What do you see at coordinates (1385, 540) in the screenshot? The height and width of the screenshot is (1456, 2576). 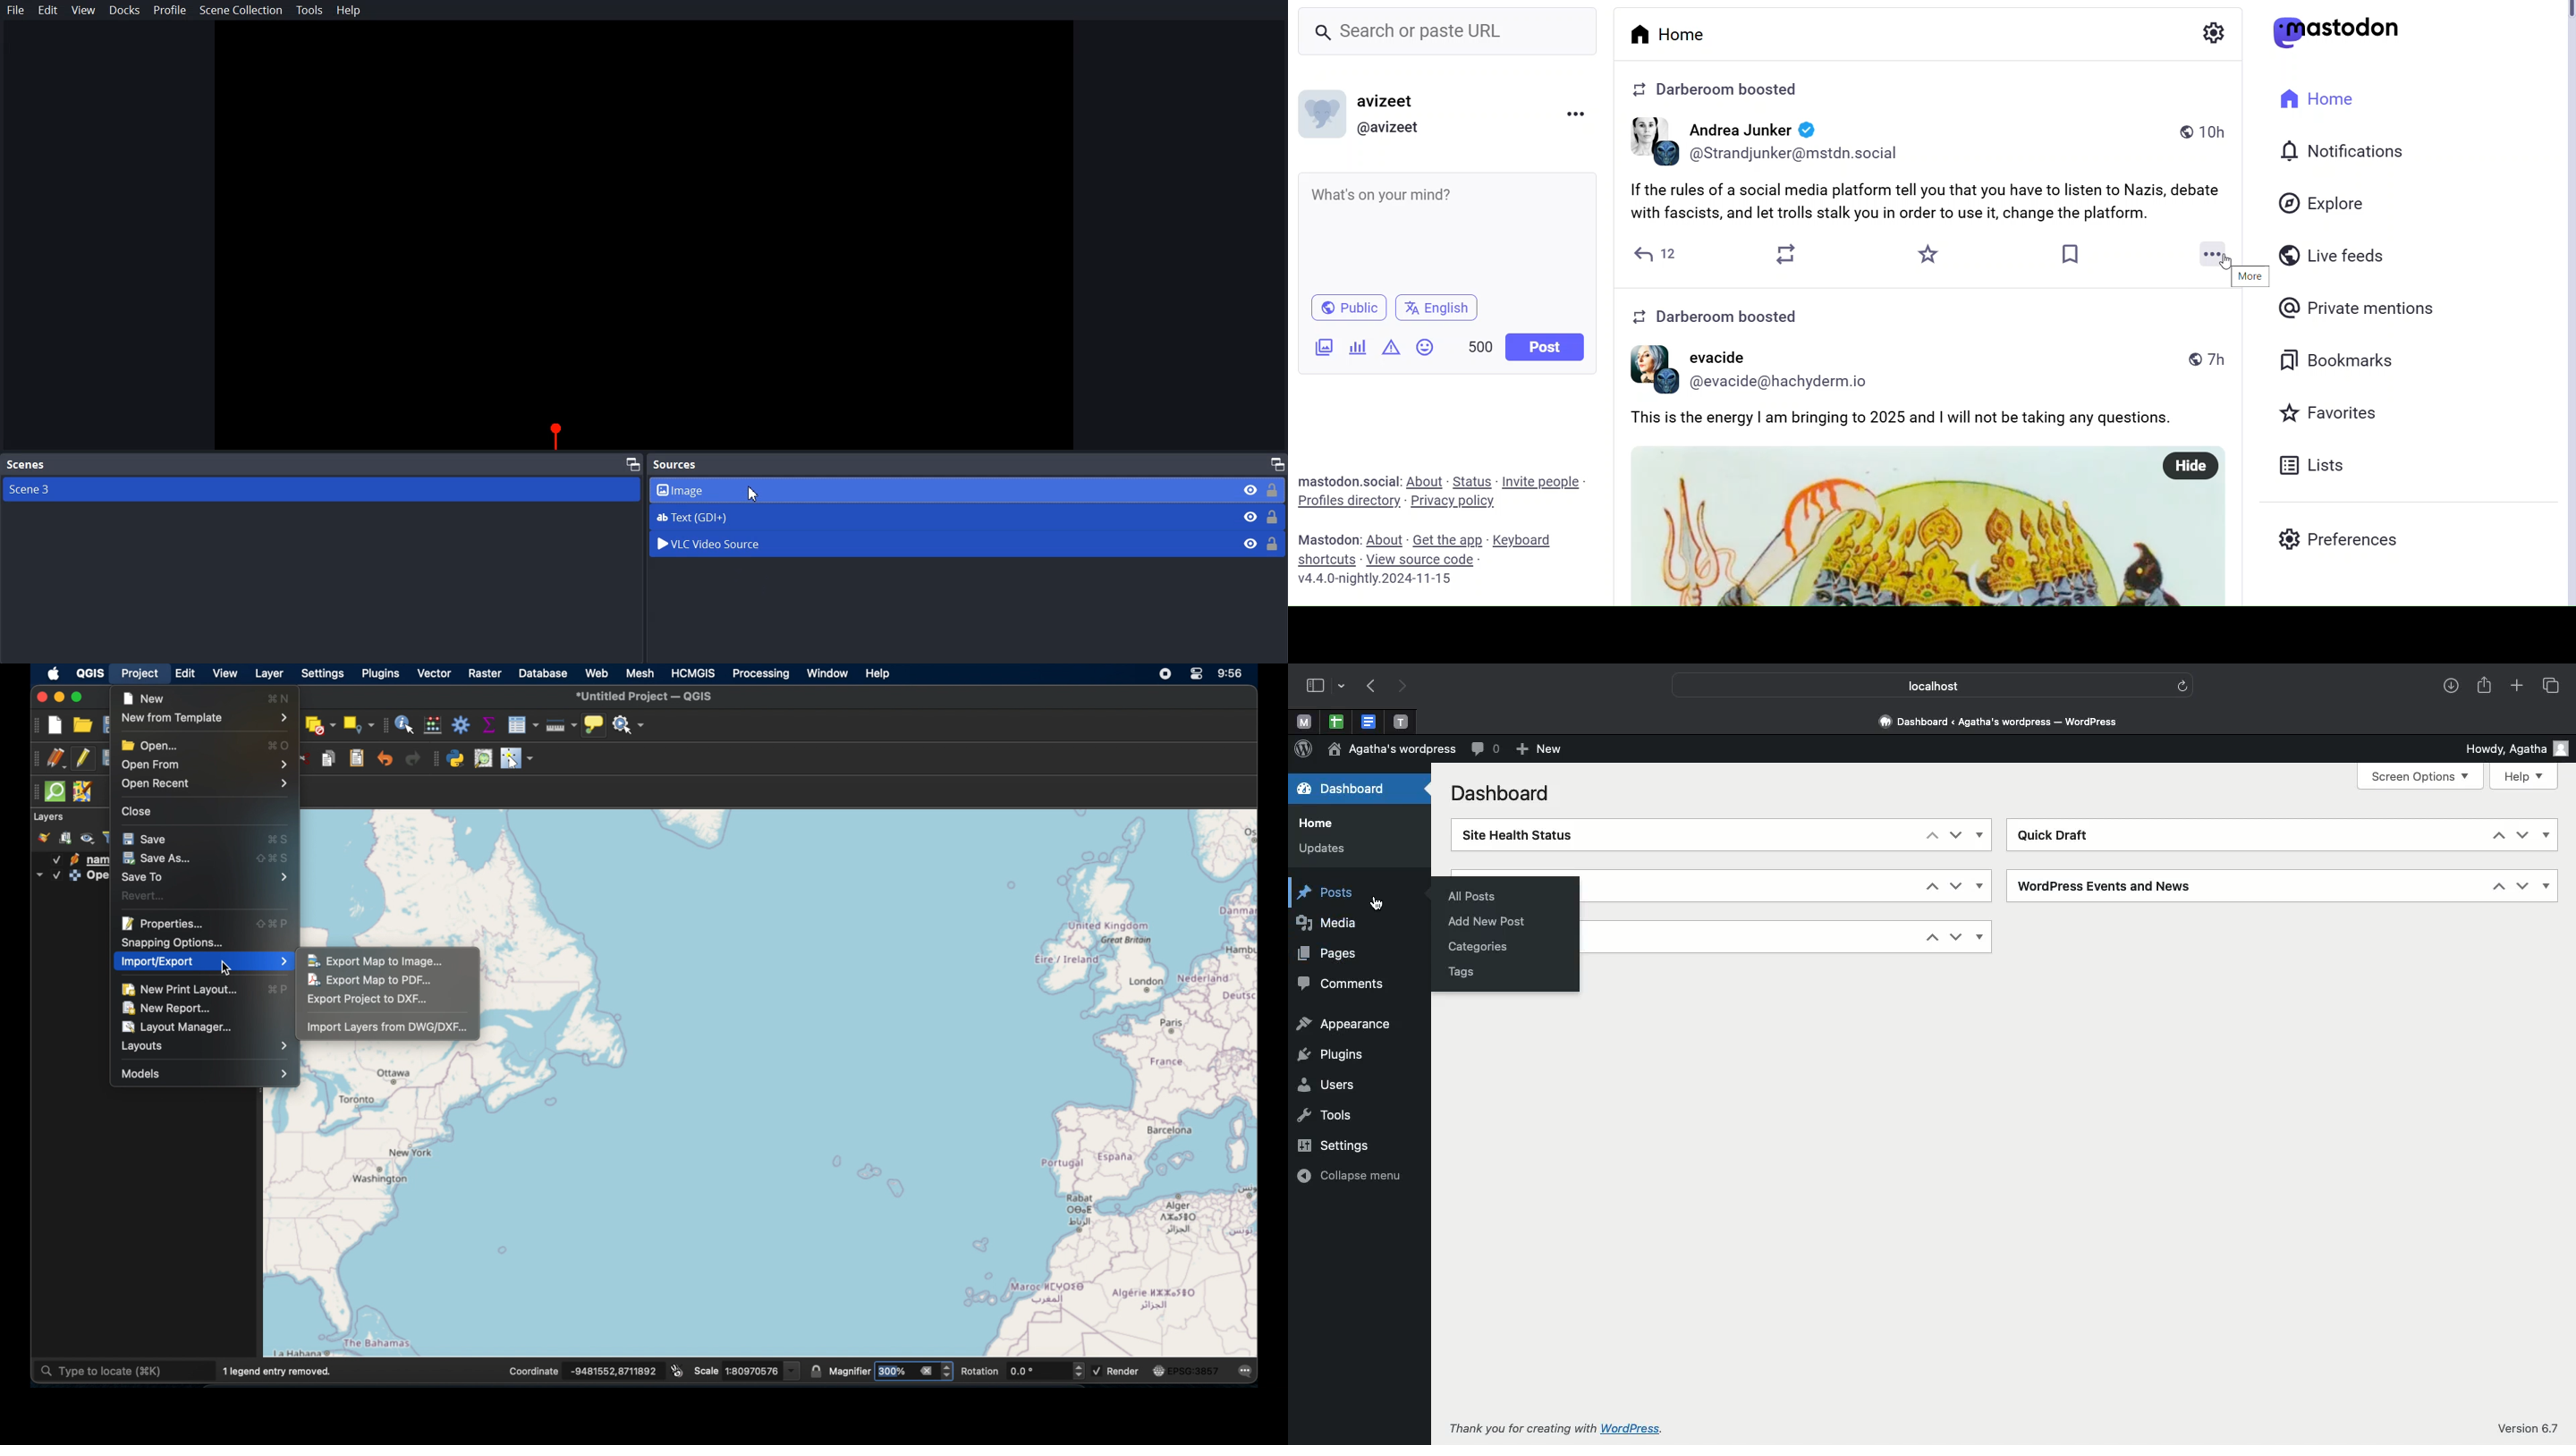 I see `About` at bounding box center [1385, 540].